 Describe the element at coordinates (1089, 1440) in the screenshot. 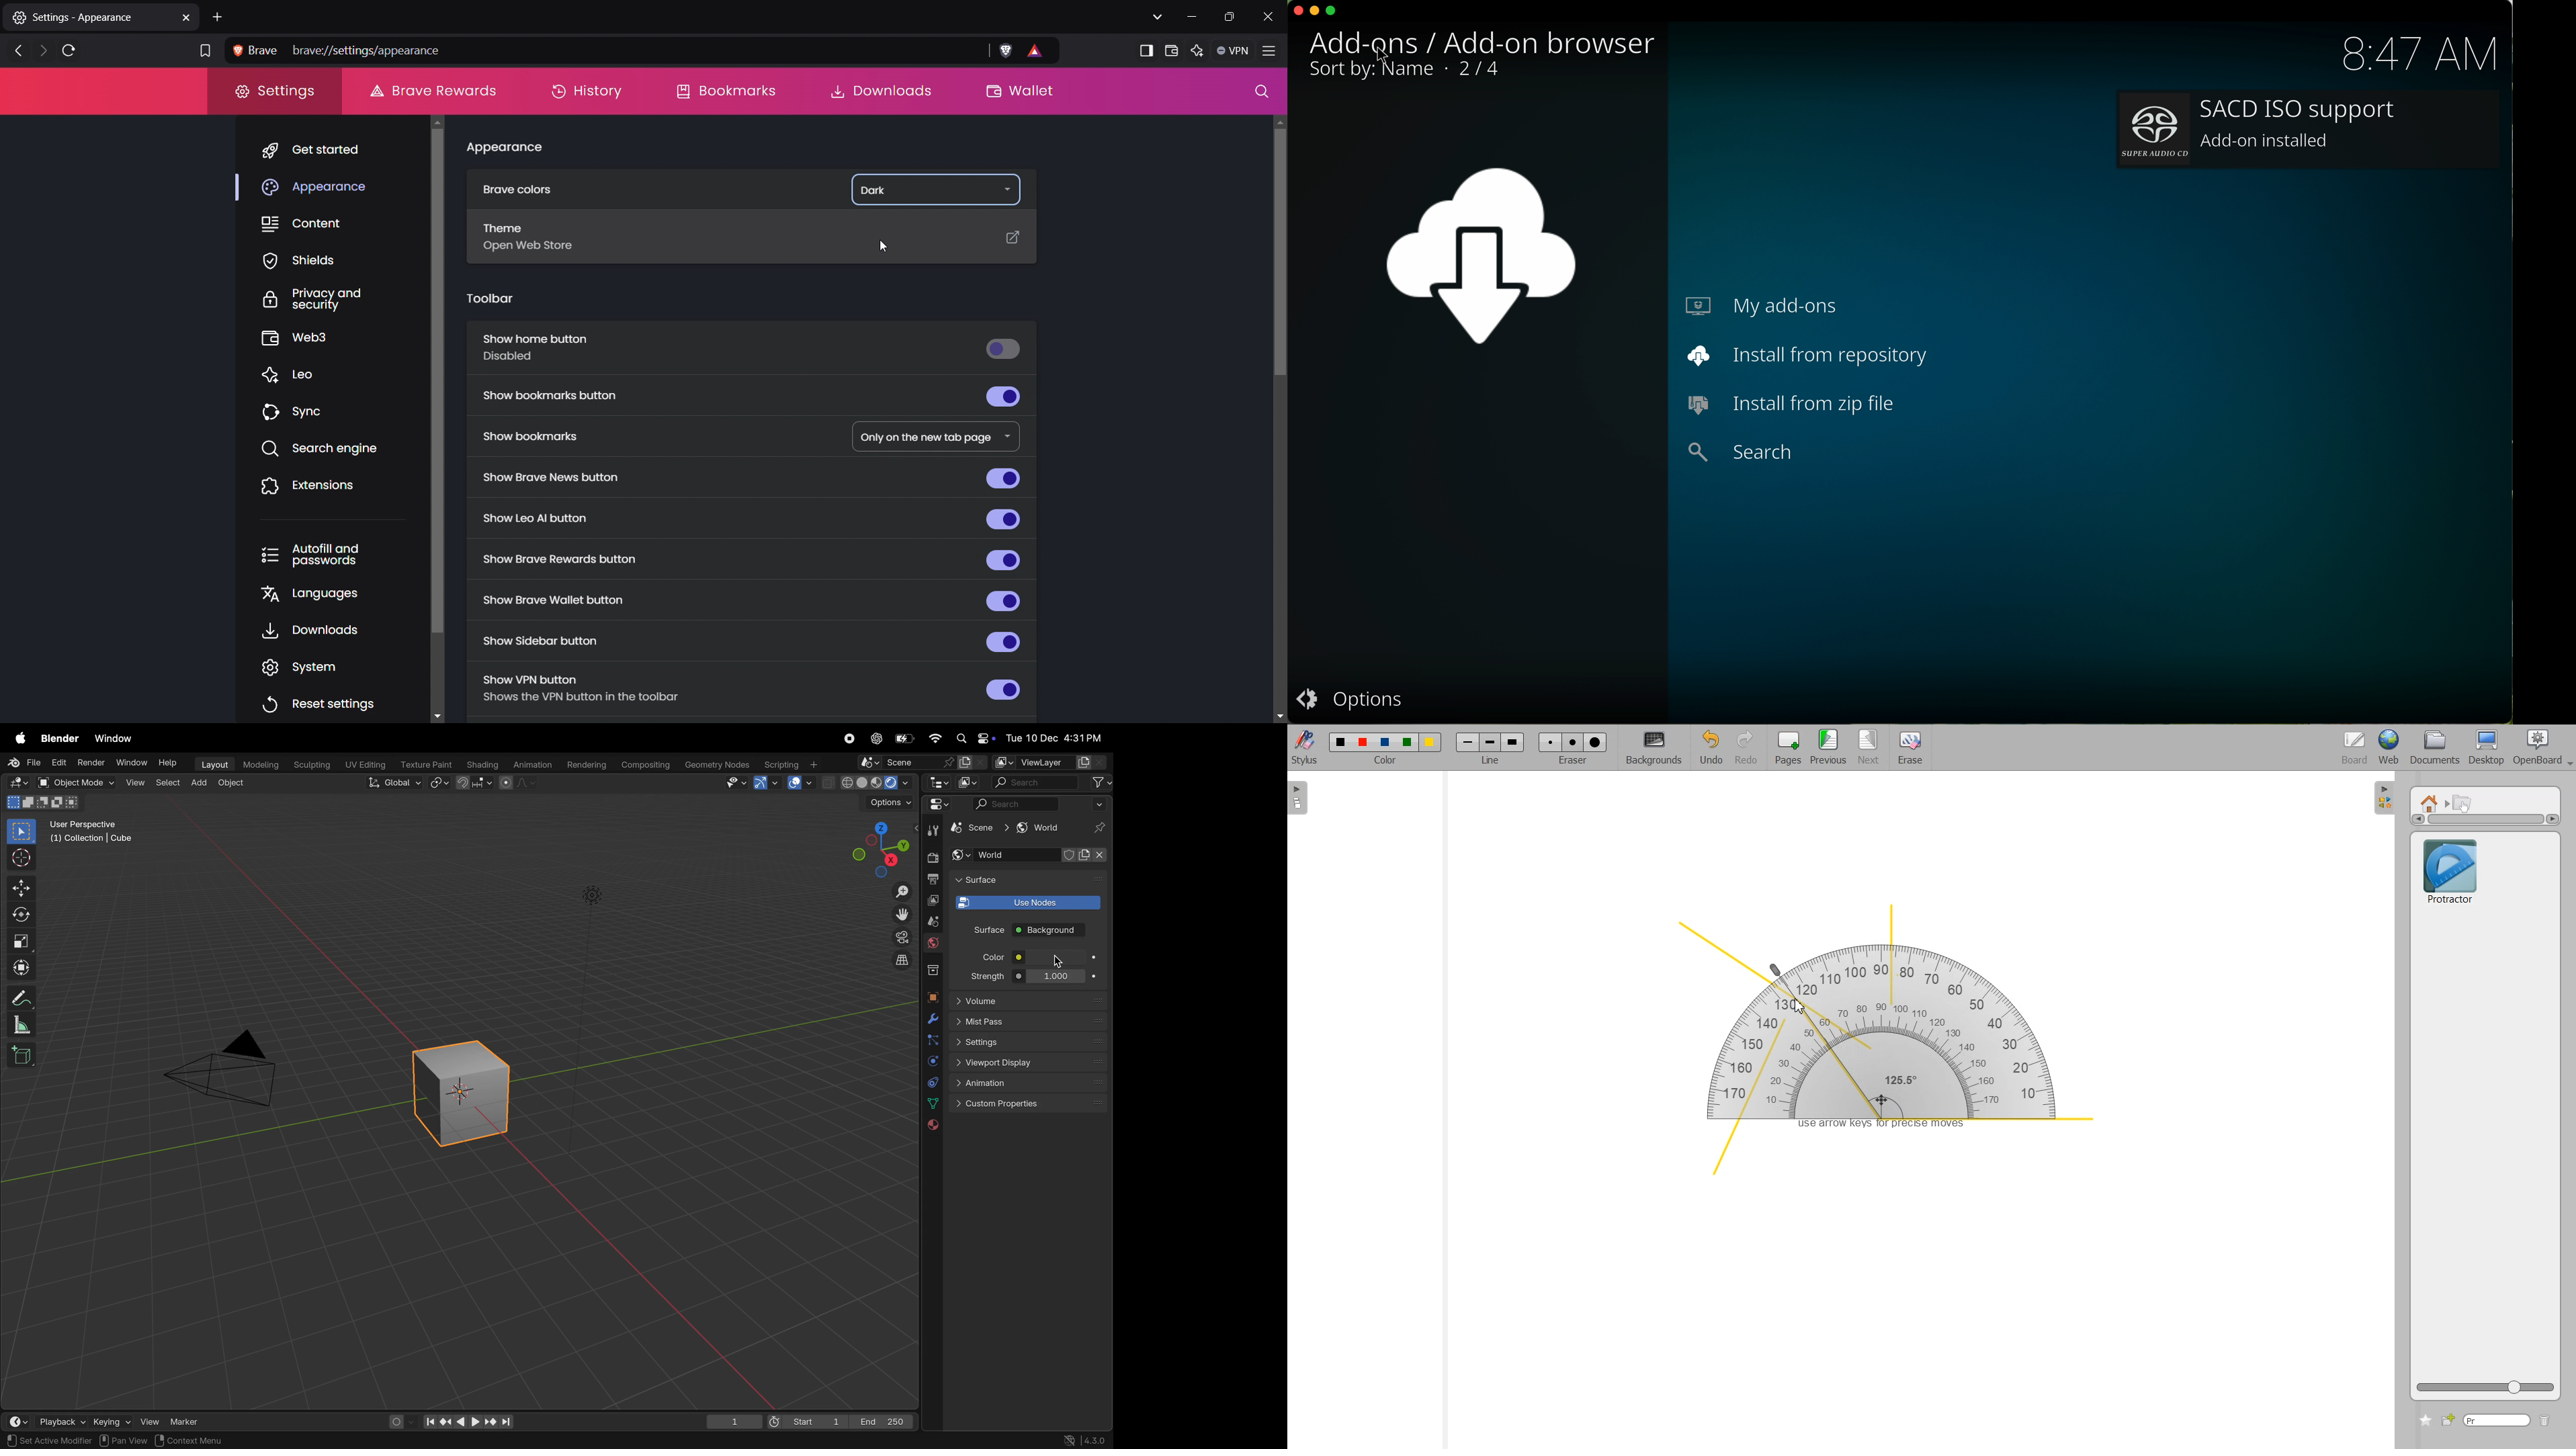

I see `version` at that location.